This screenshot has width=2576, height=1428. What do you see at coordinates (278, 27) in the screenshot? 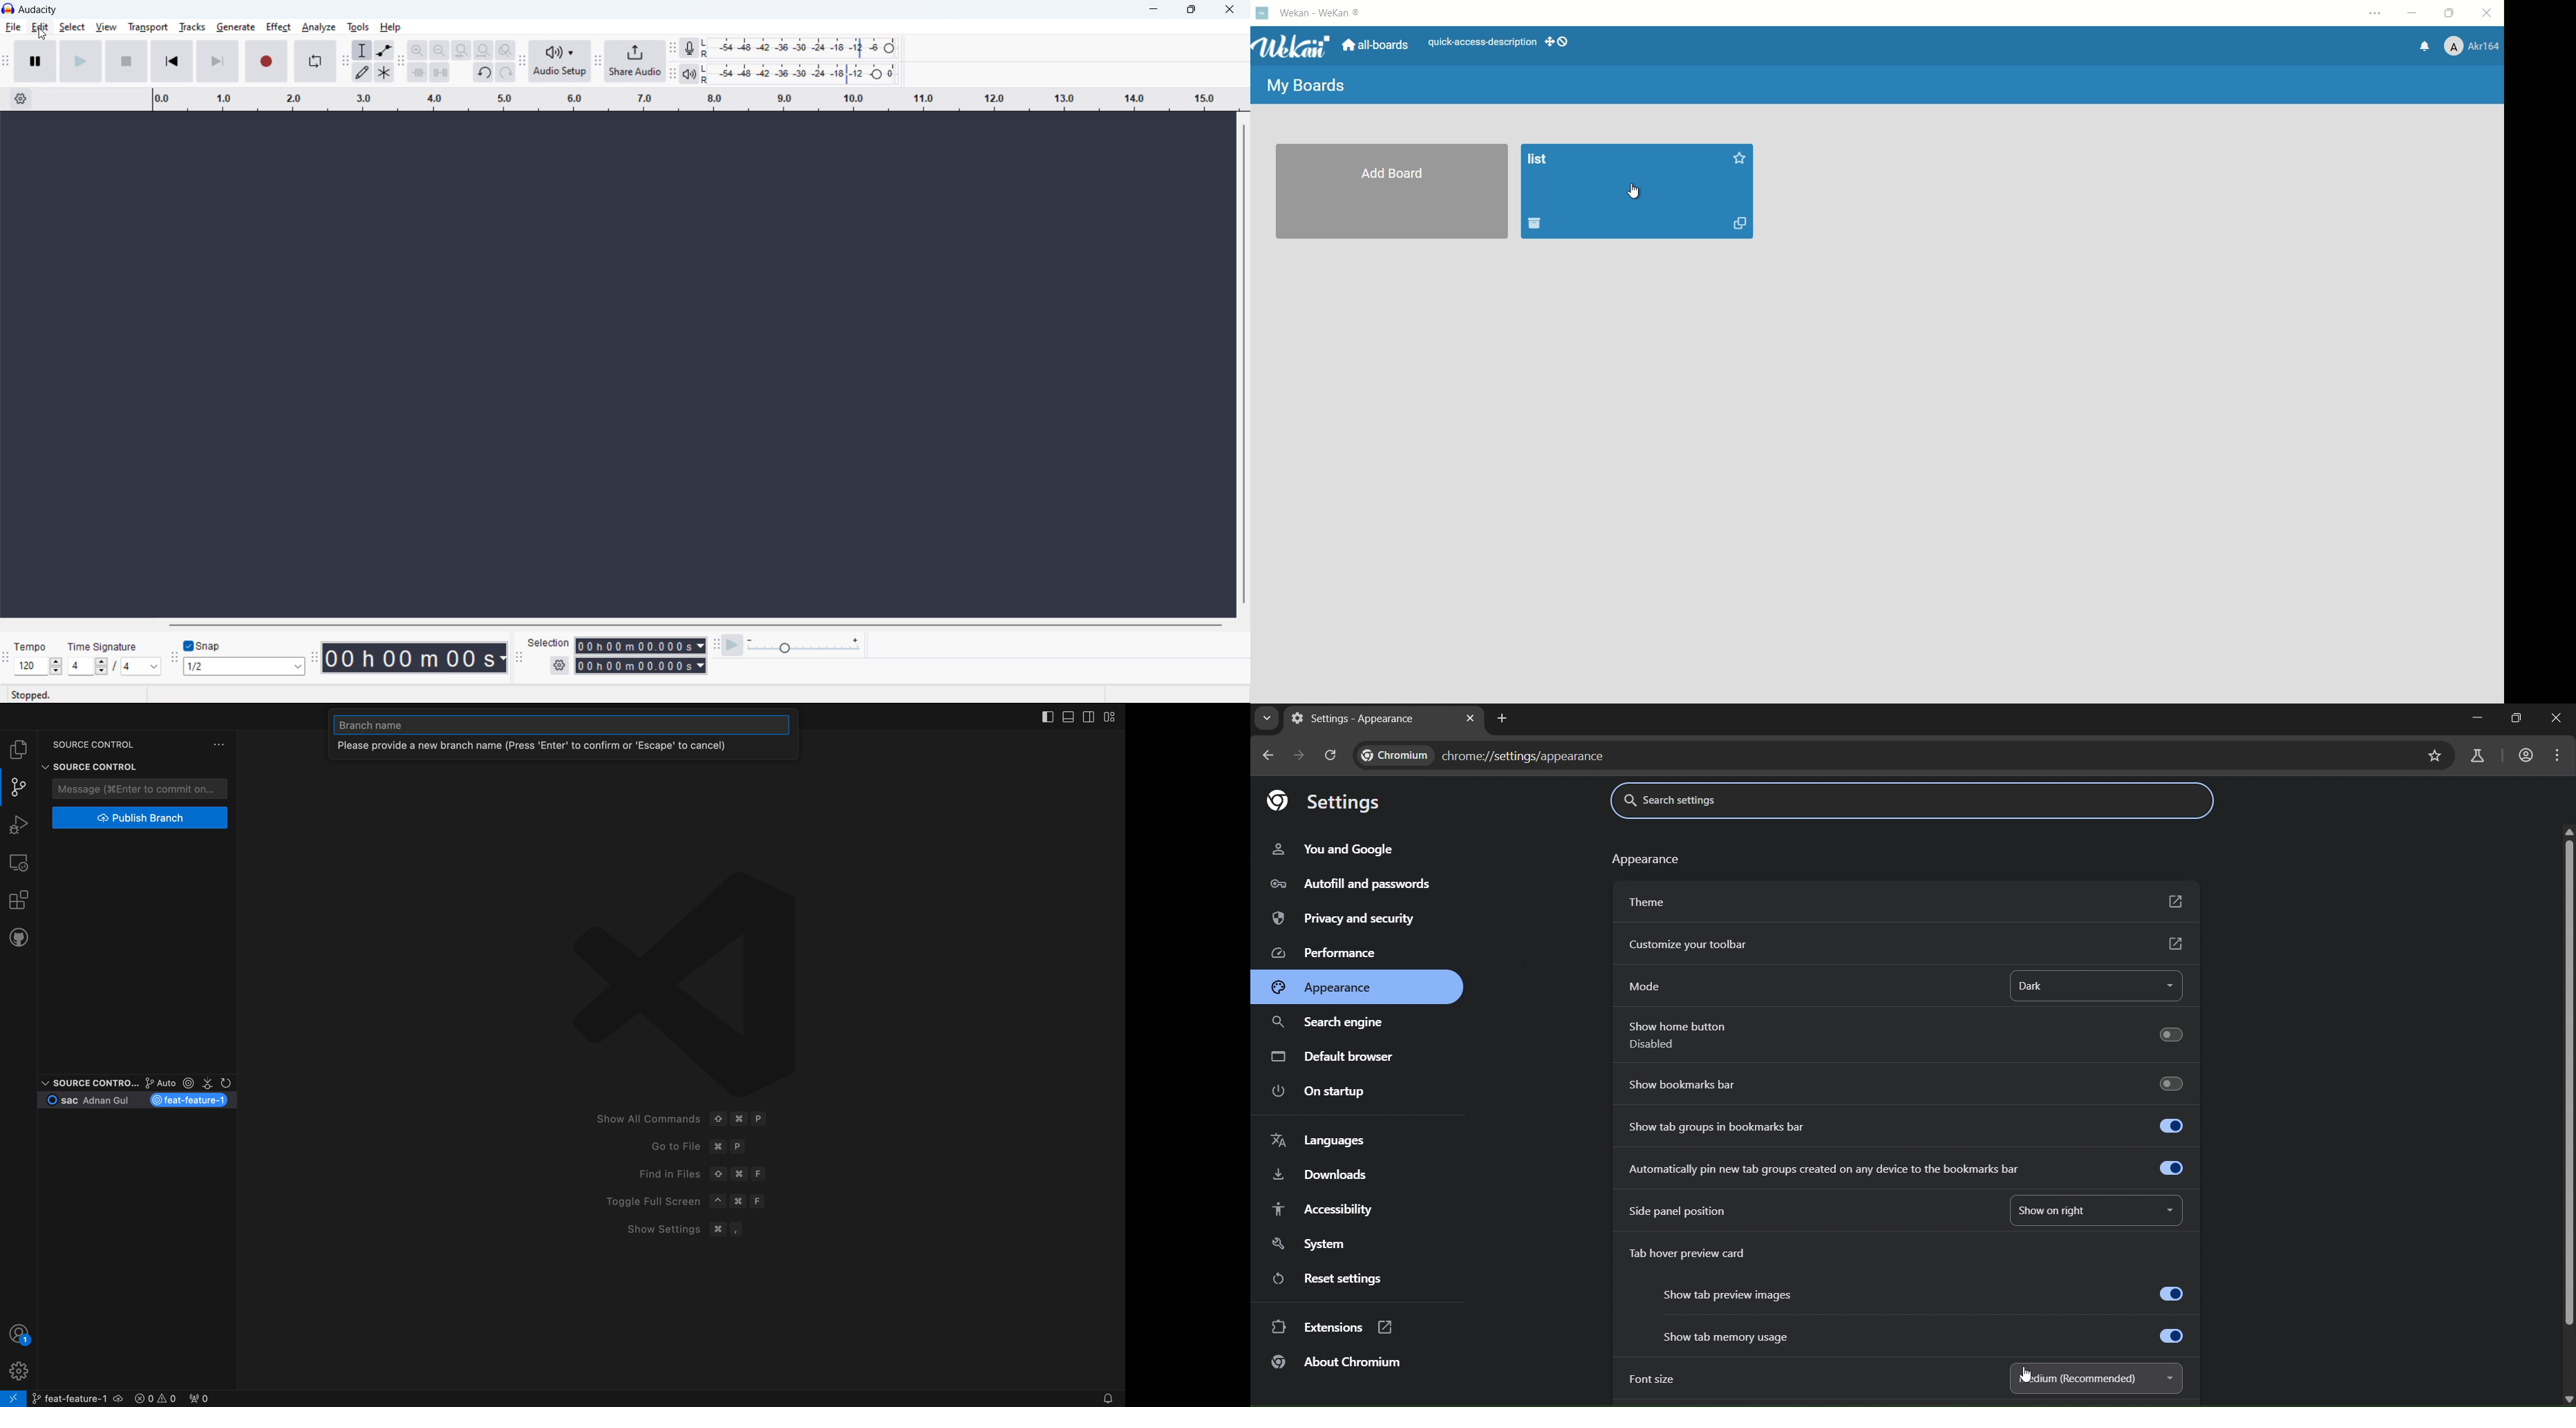
I see `effect` at bounding box center [278, 27].